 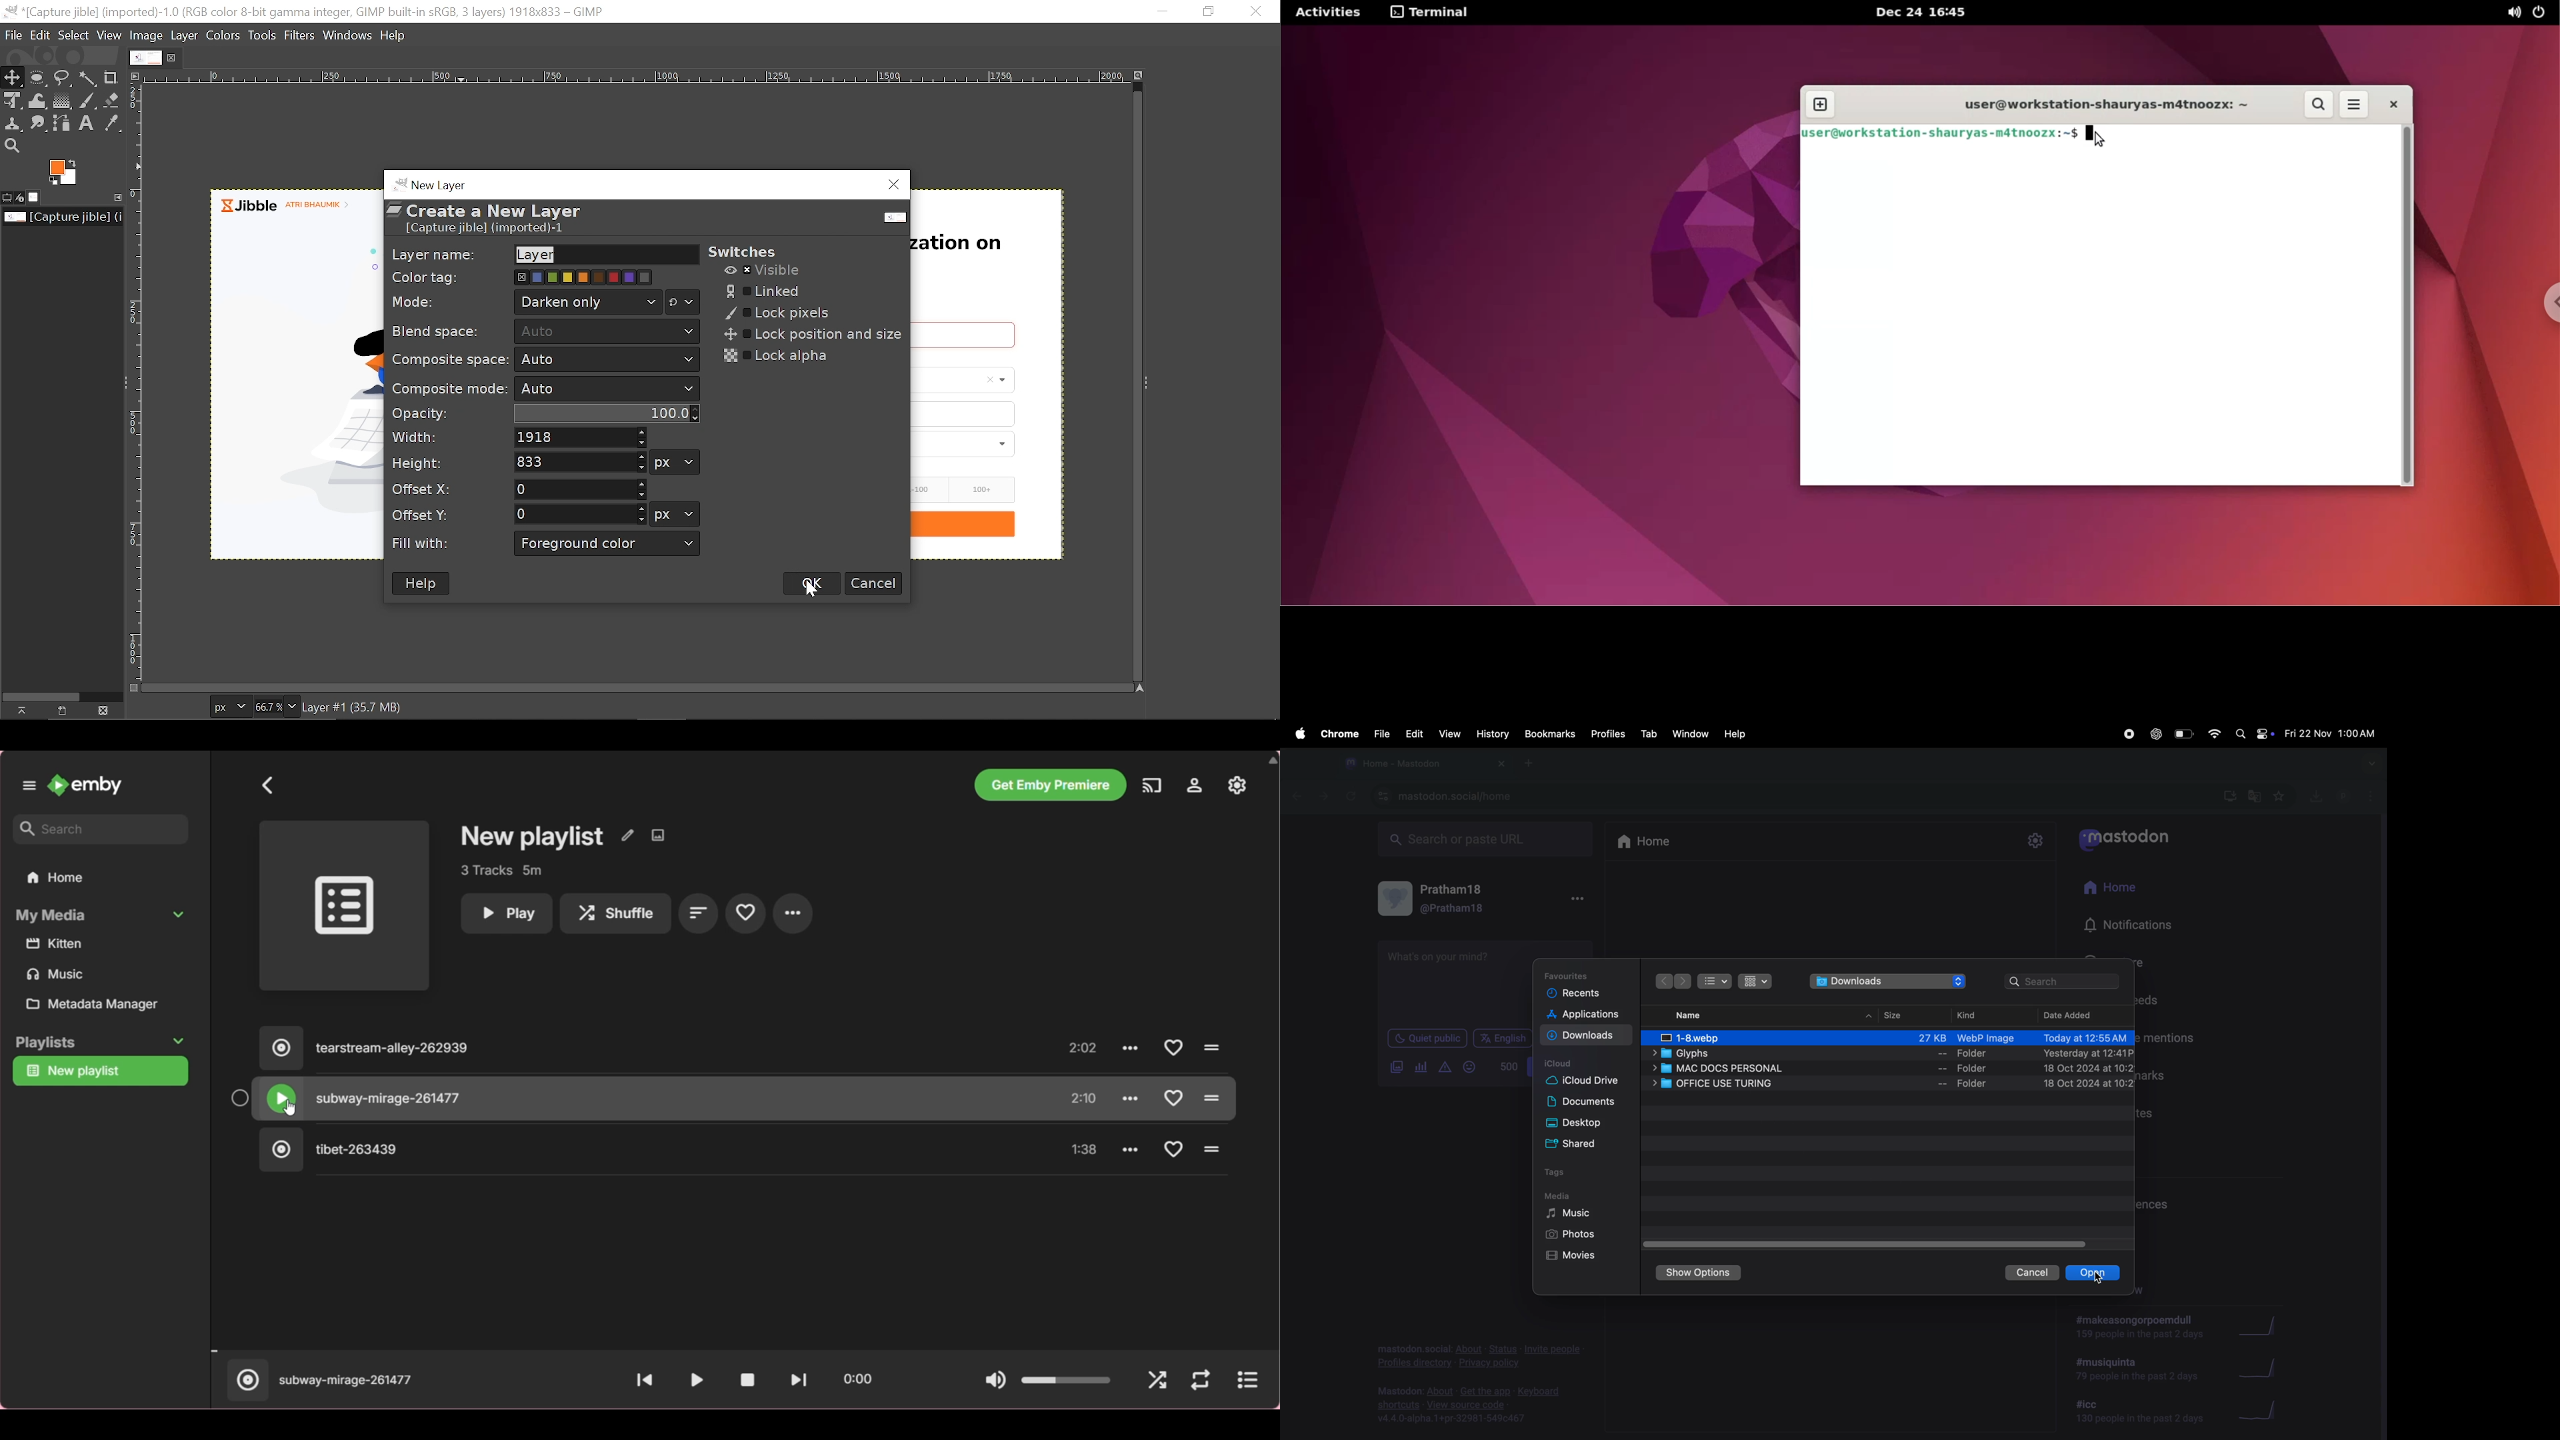 I want to click on shared, so click(x=1575, y=1144).